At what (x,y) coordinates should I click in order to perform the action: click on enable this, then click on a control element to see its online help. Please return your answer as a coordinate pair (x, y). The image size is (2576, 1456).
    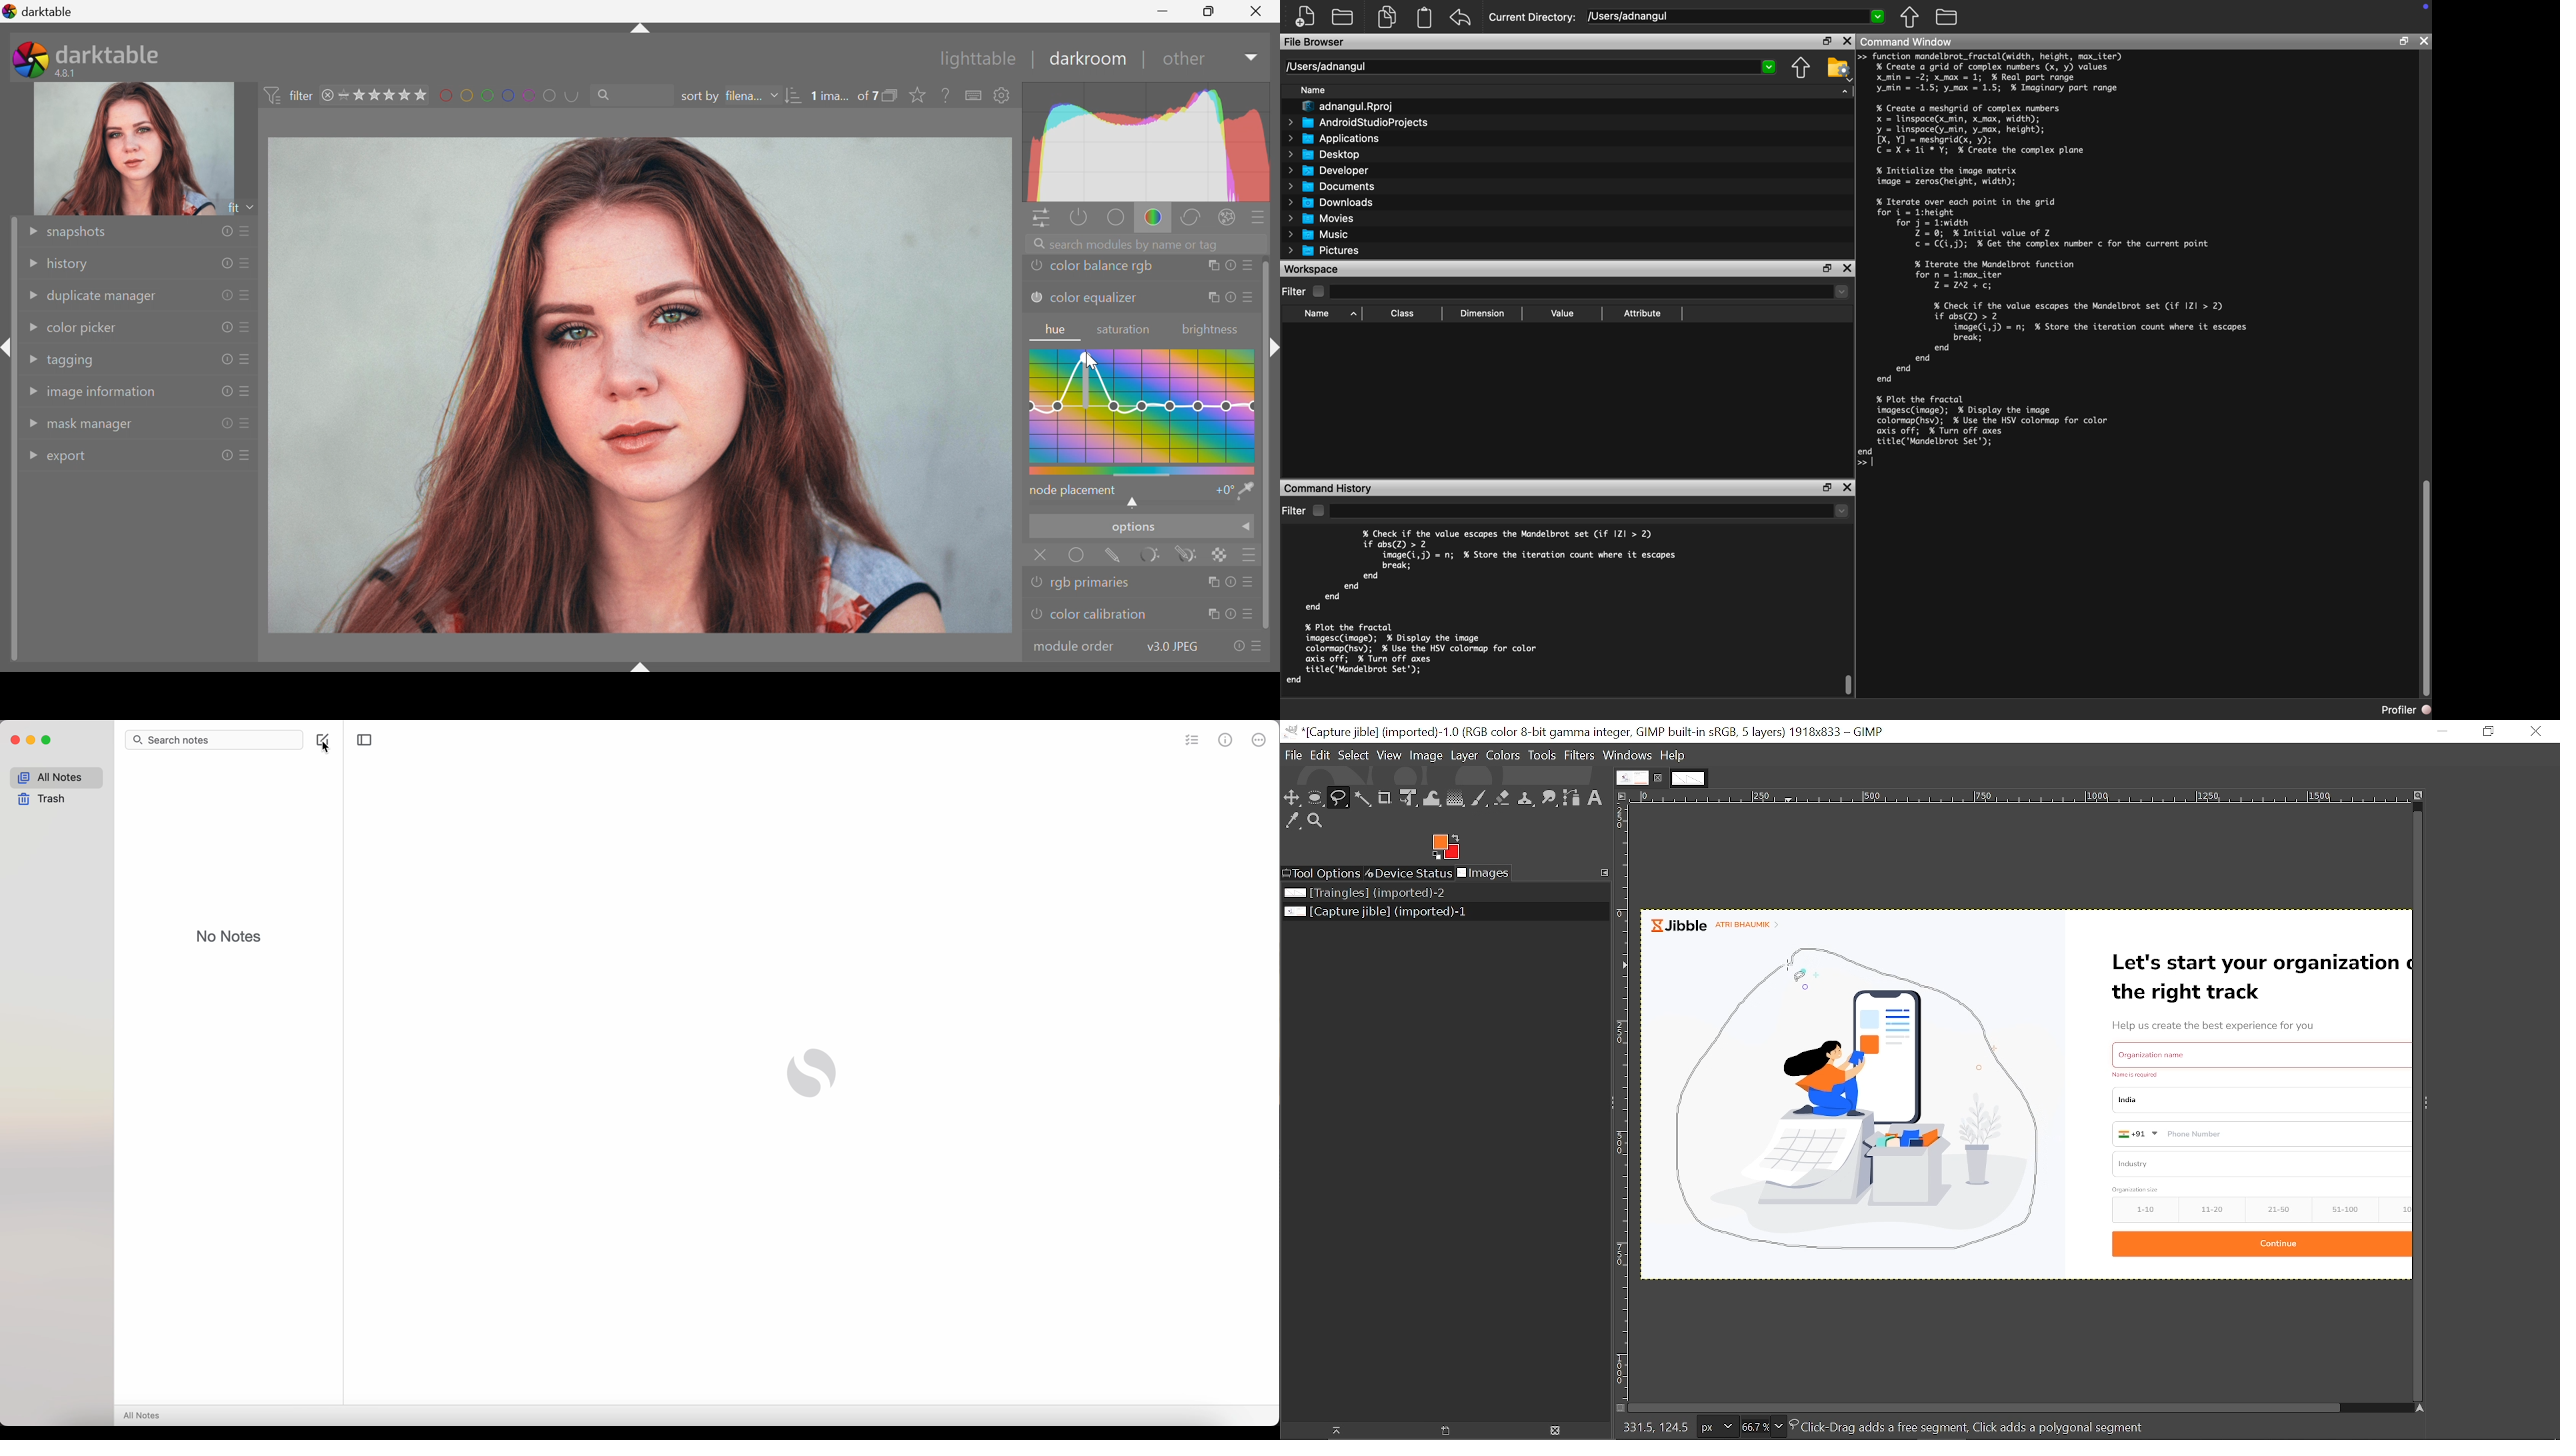
    Looking at the image, I should click on (947, 95).